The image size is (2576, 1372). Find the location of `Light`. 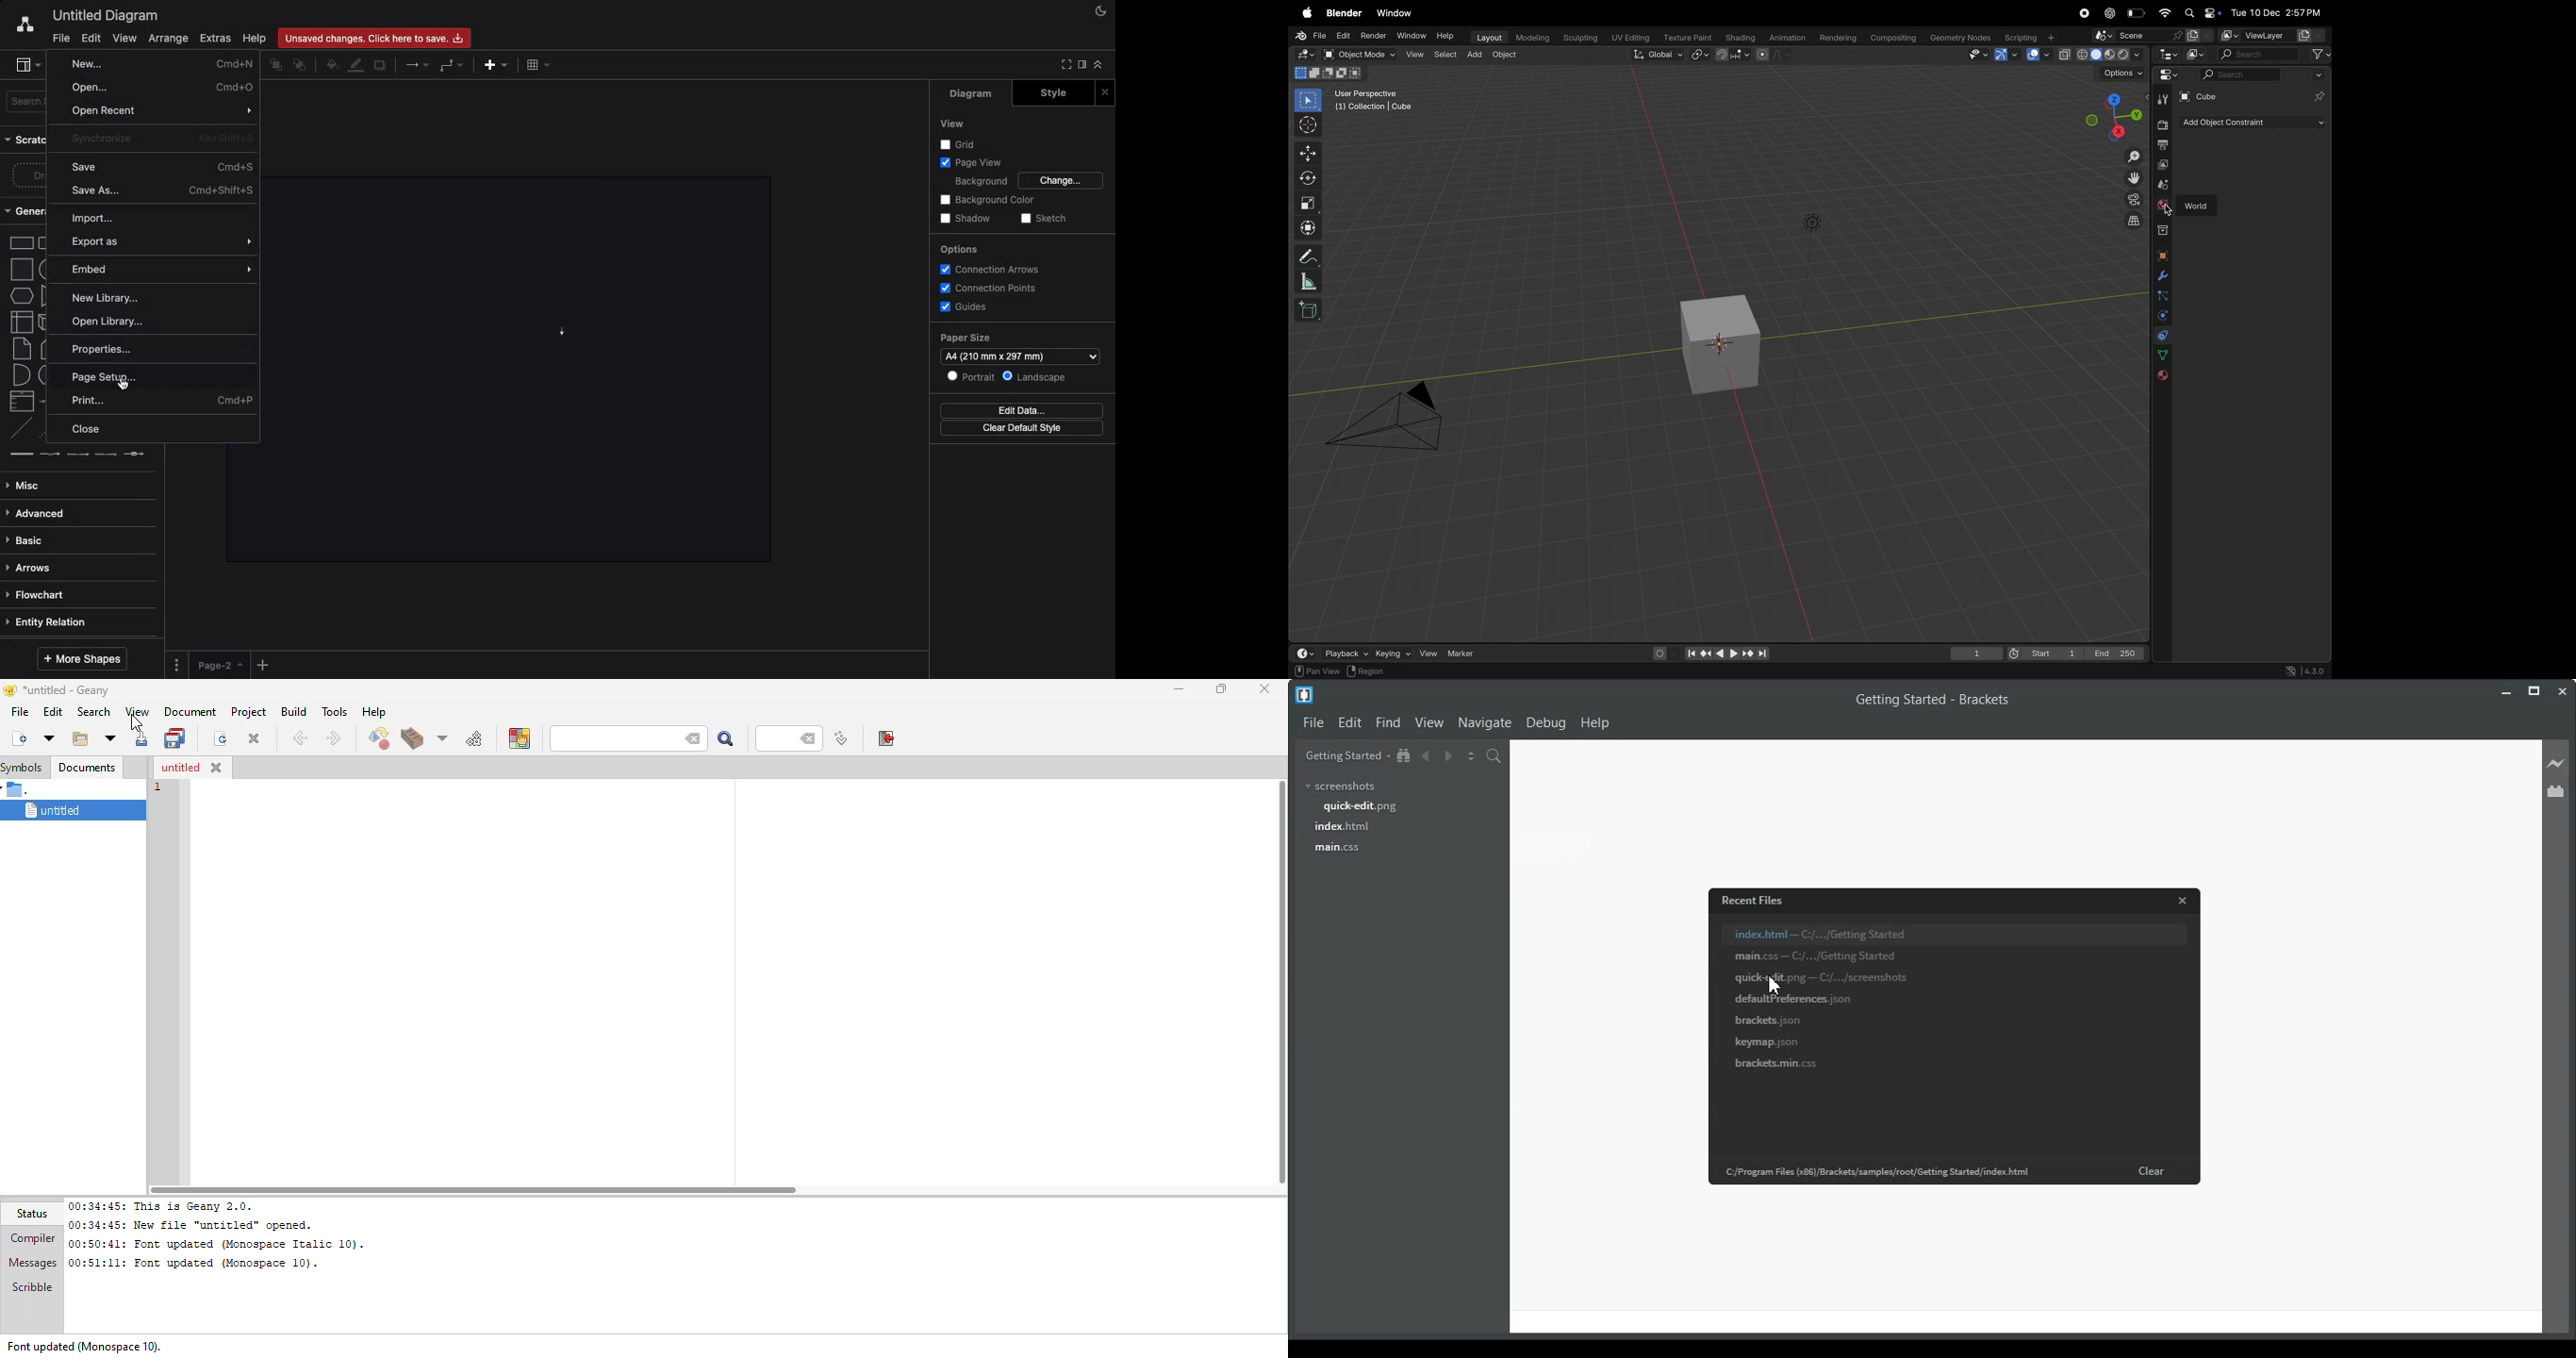

Light is located at coordinates (1814, 223).